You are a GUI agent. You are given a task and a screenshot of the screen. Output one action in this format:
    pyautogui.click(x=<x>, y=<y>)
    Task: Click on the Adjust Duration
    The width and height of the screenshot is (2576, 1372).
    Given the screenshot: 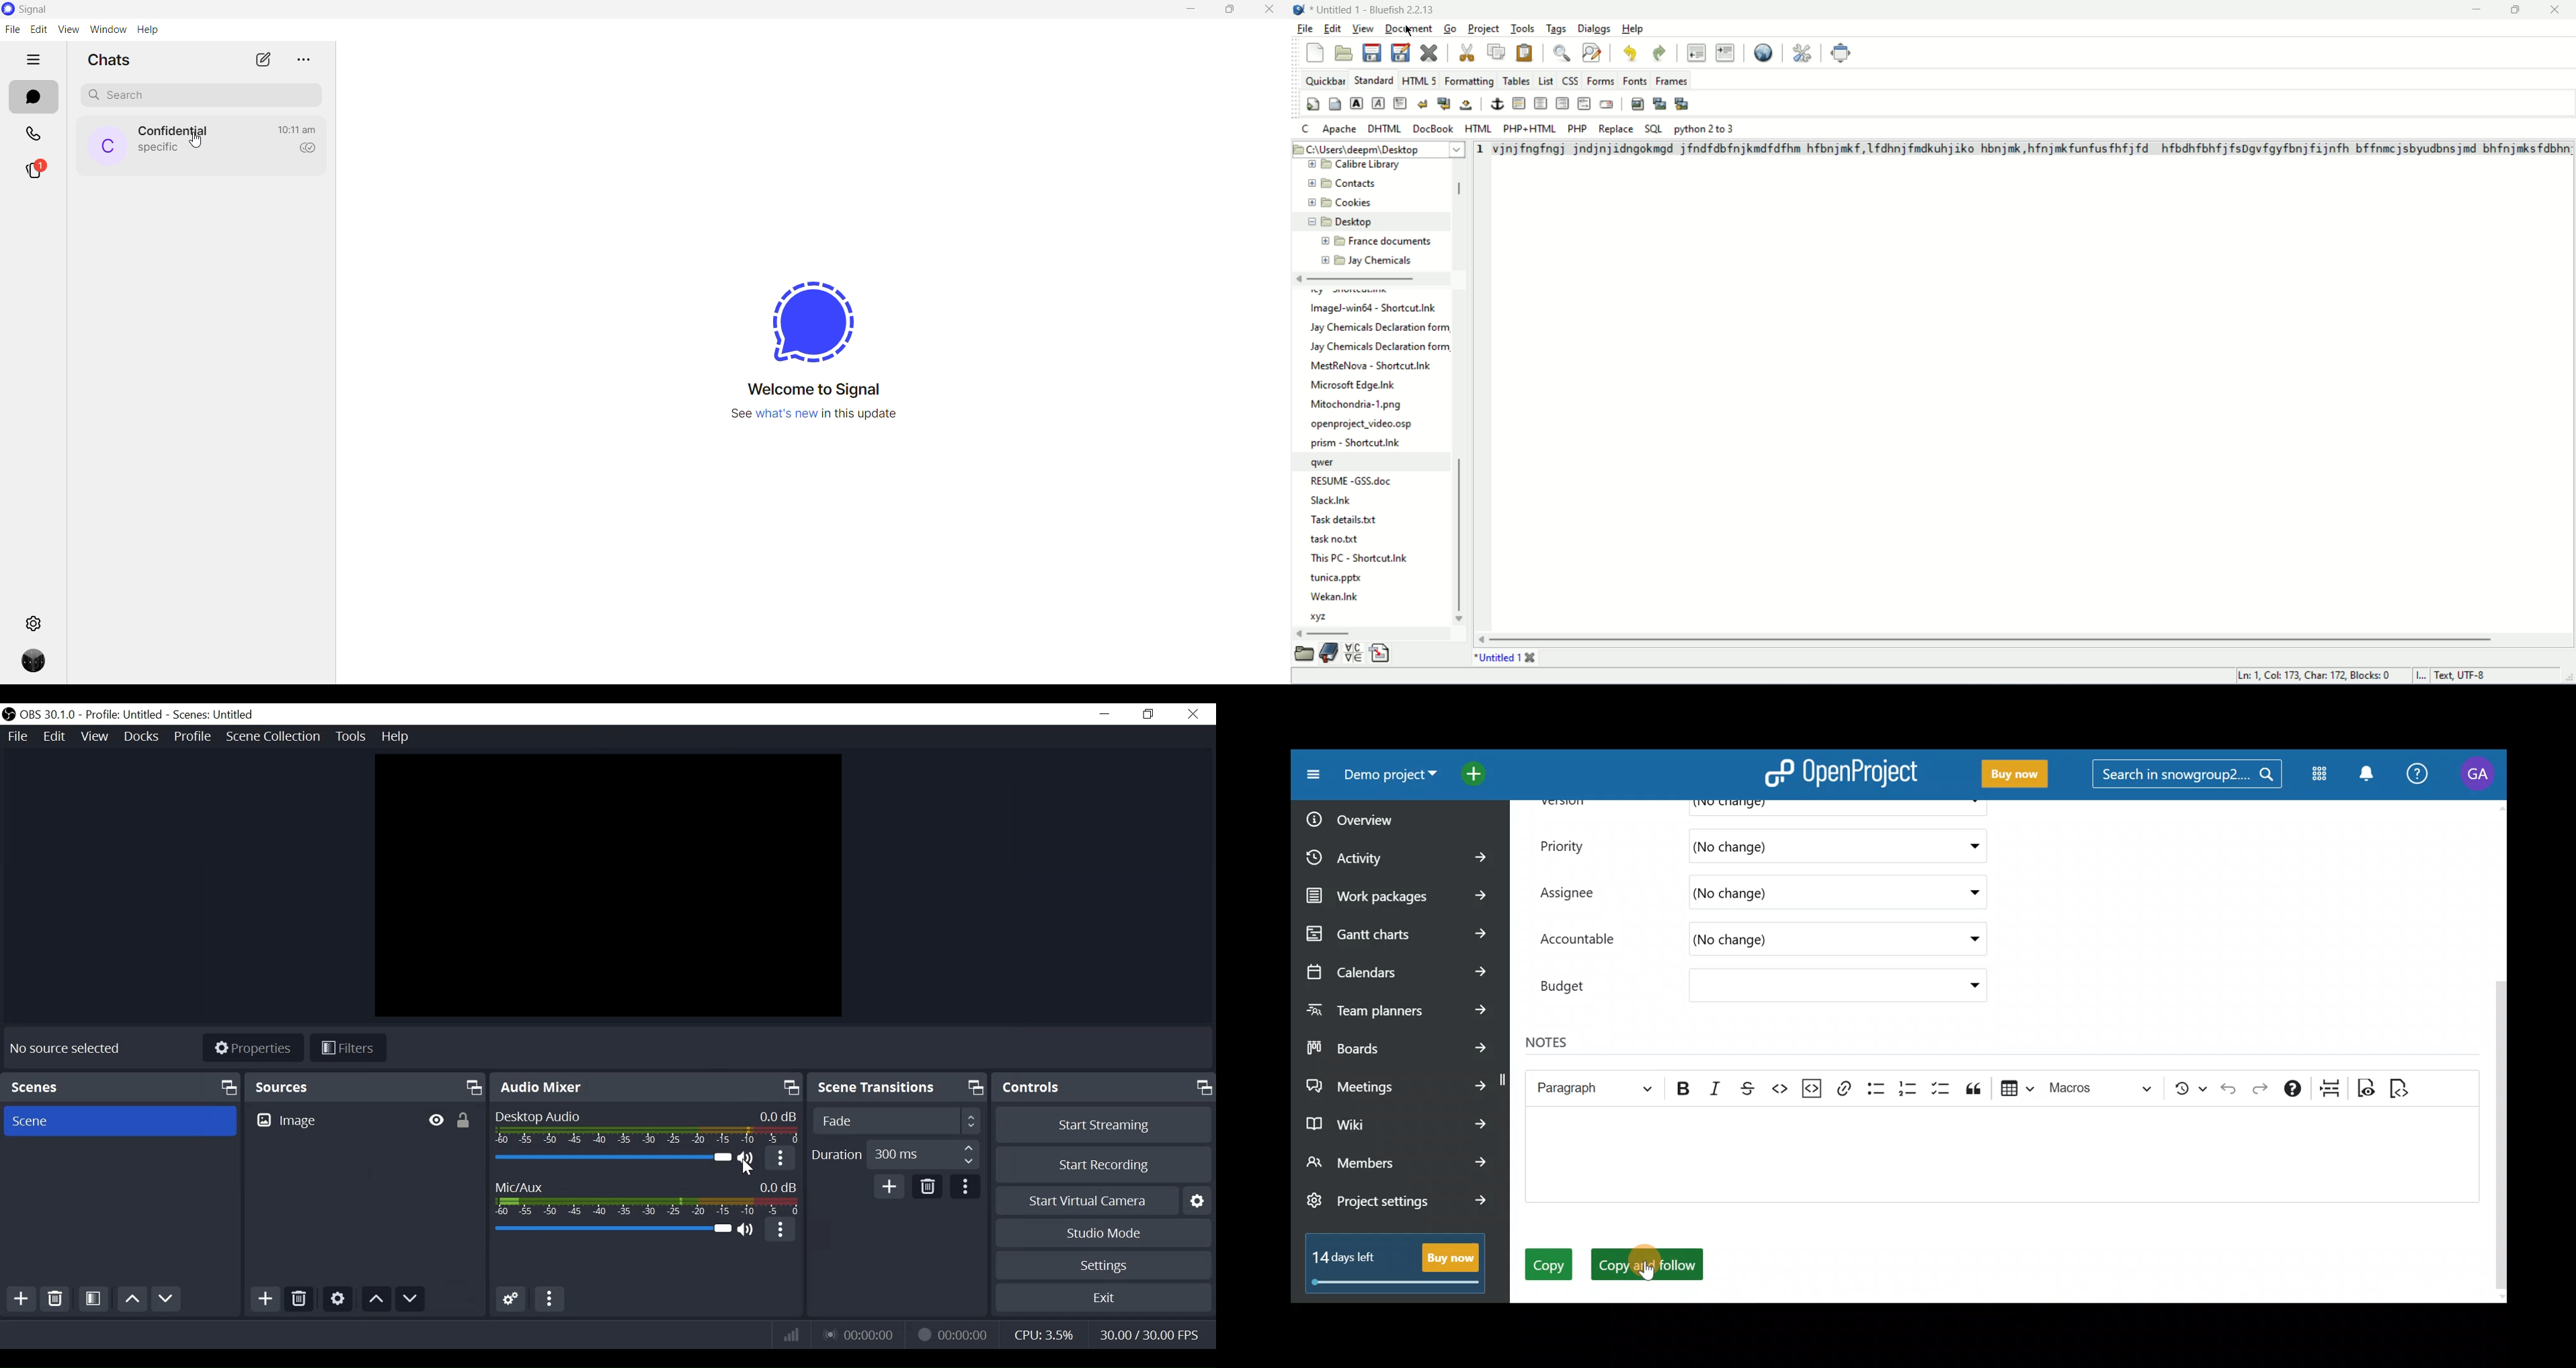 What is the action you would take?
    pyautogui.click(x=895, y=1155)
    